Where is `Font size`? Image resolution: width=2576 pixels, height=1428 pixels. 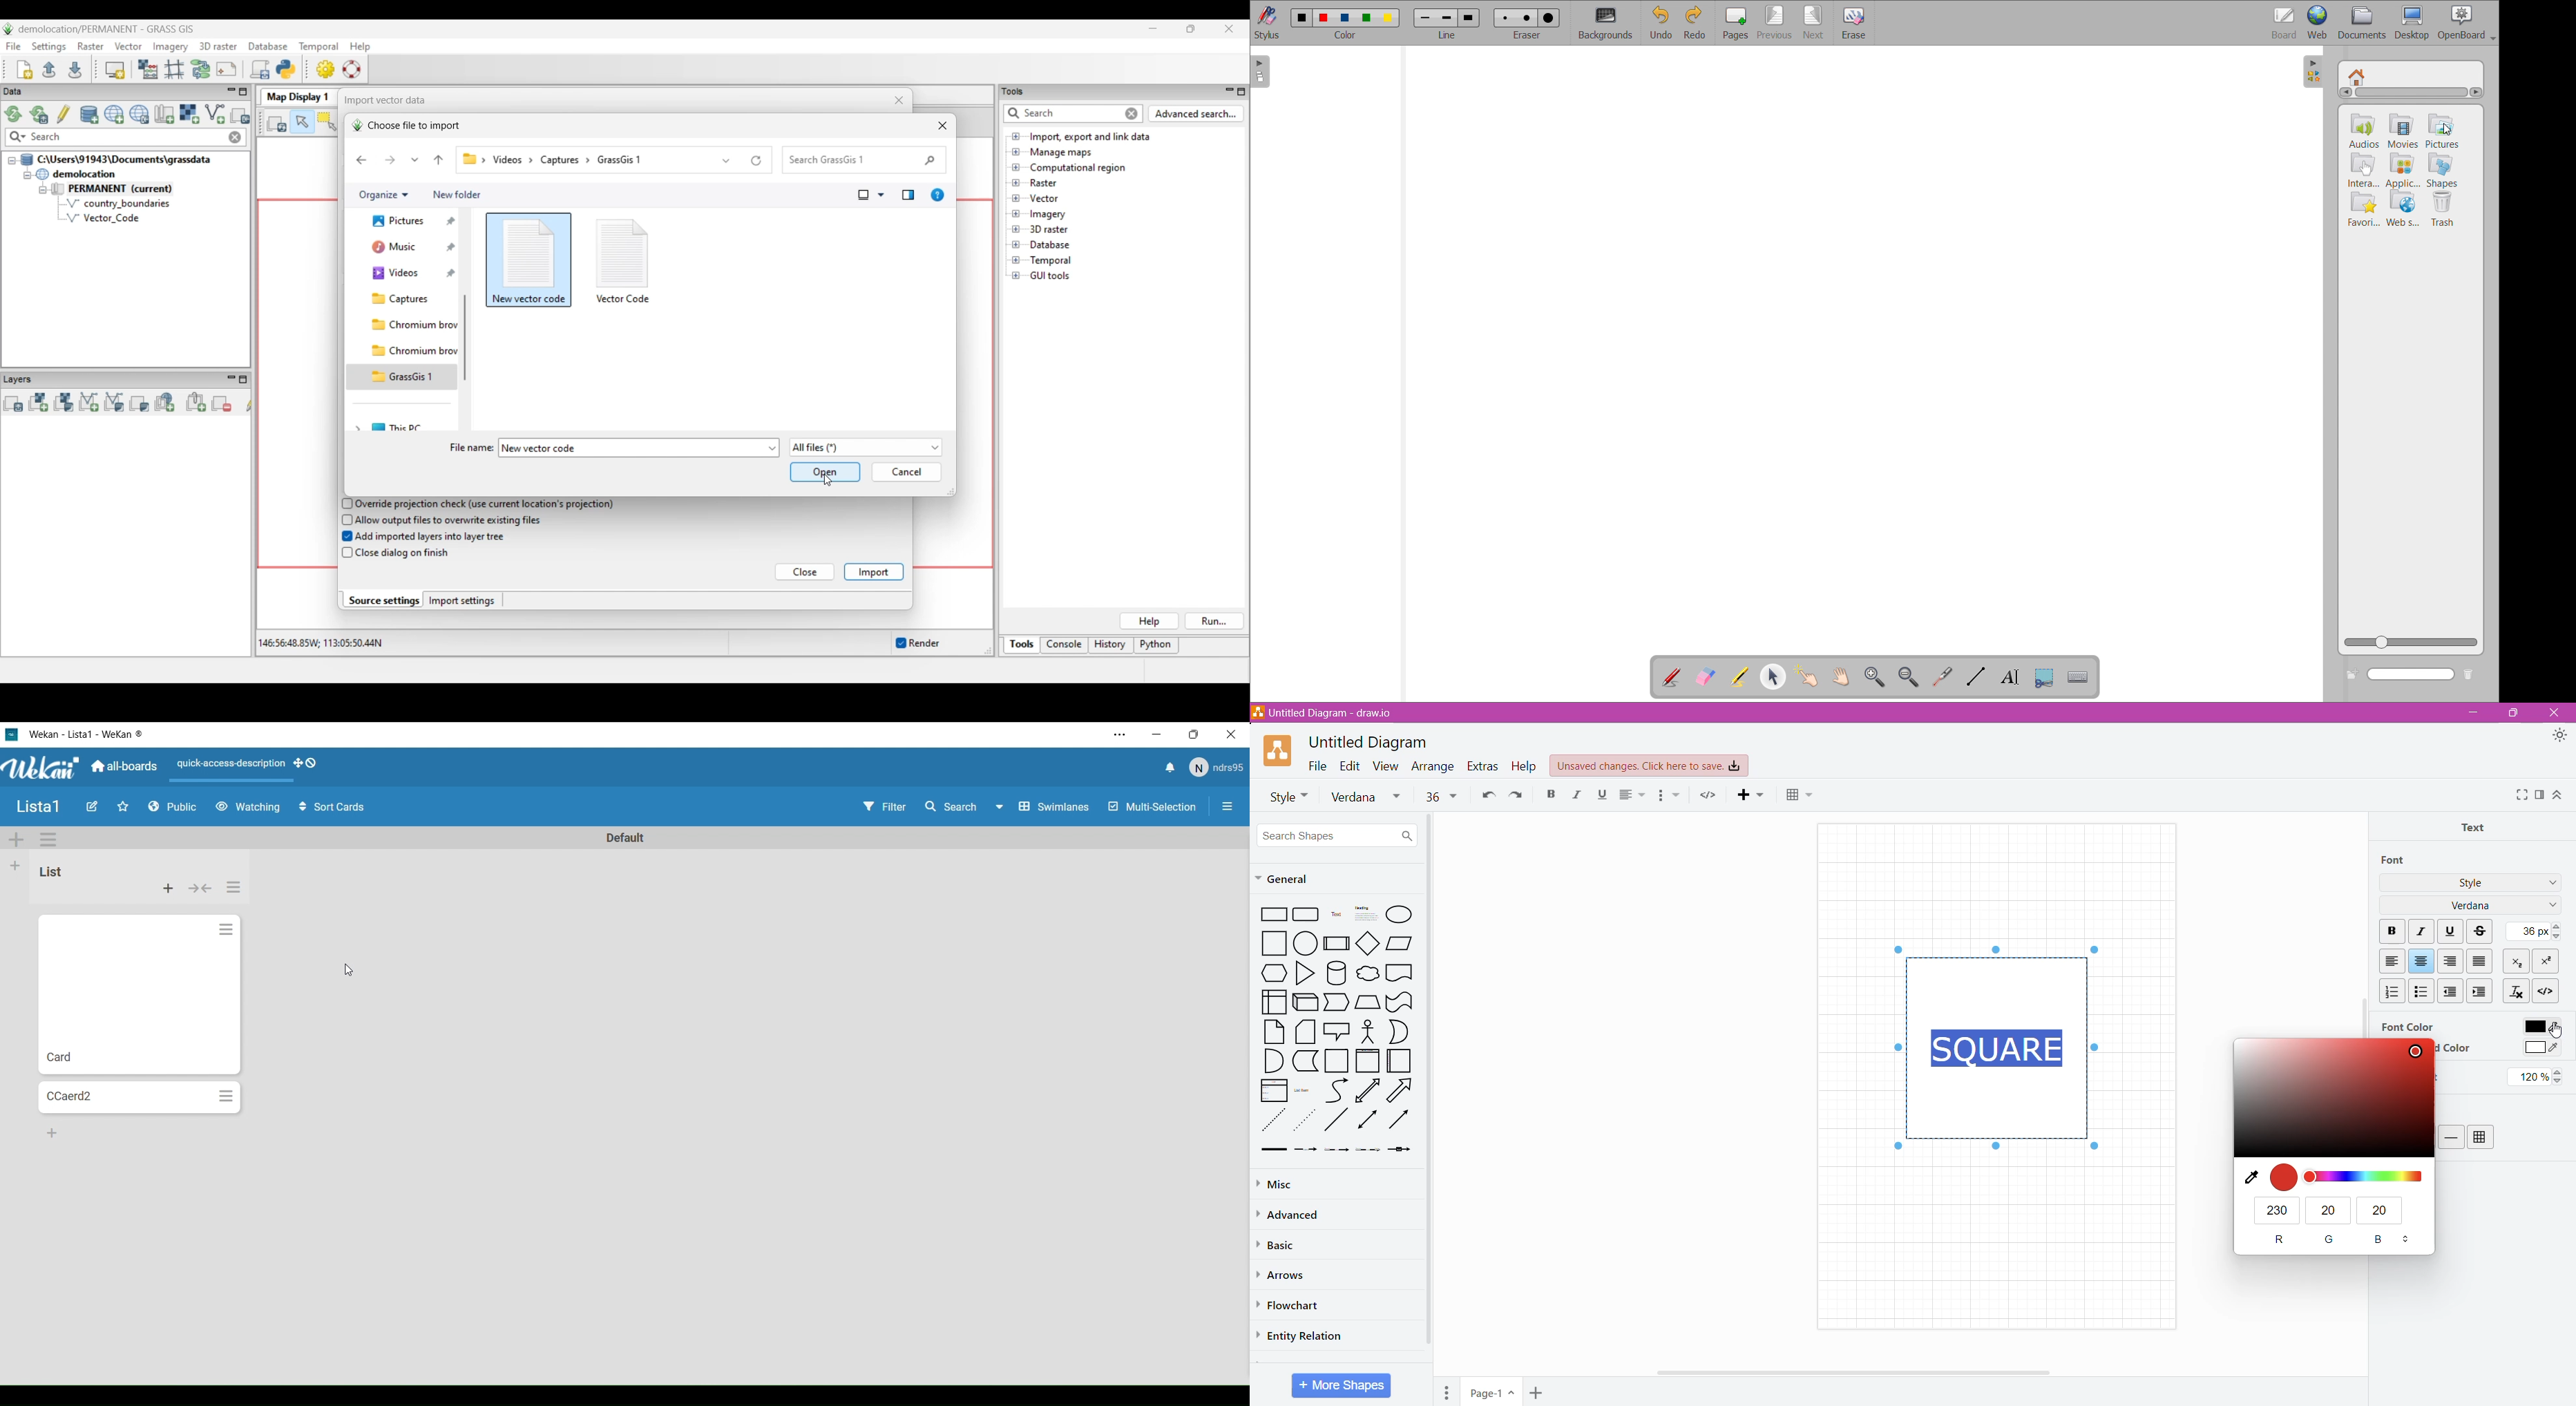
Font size is located at coordinates (1441, 795).